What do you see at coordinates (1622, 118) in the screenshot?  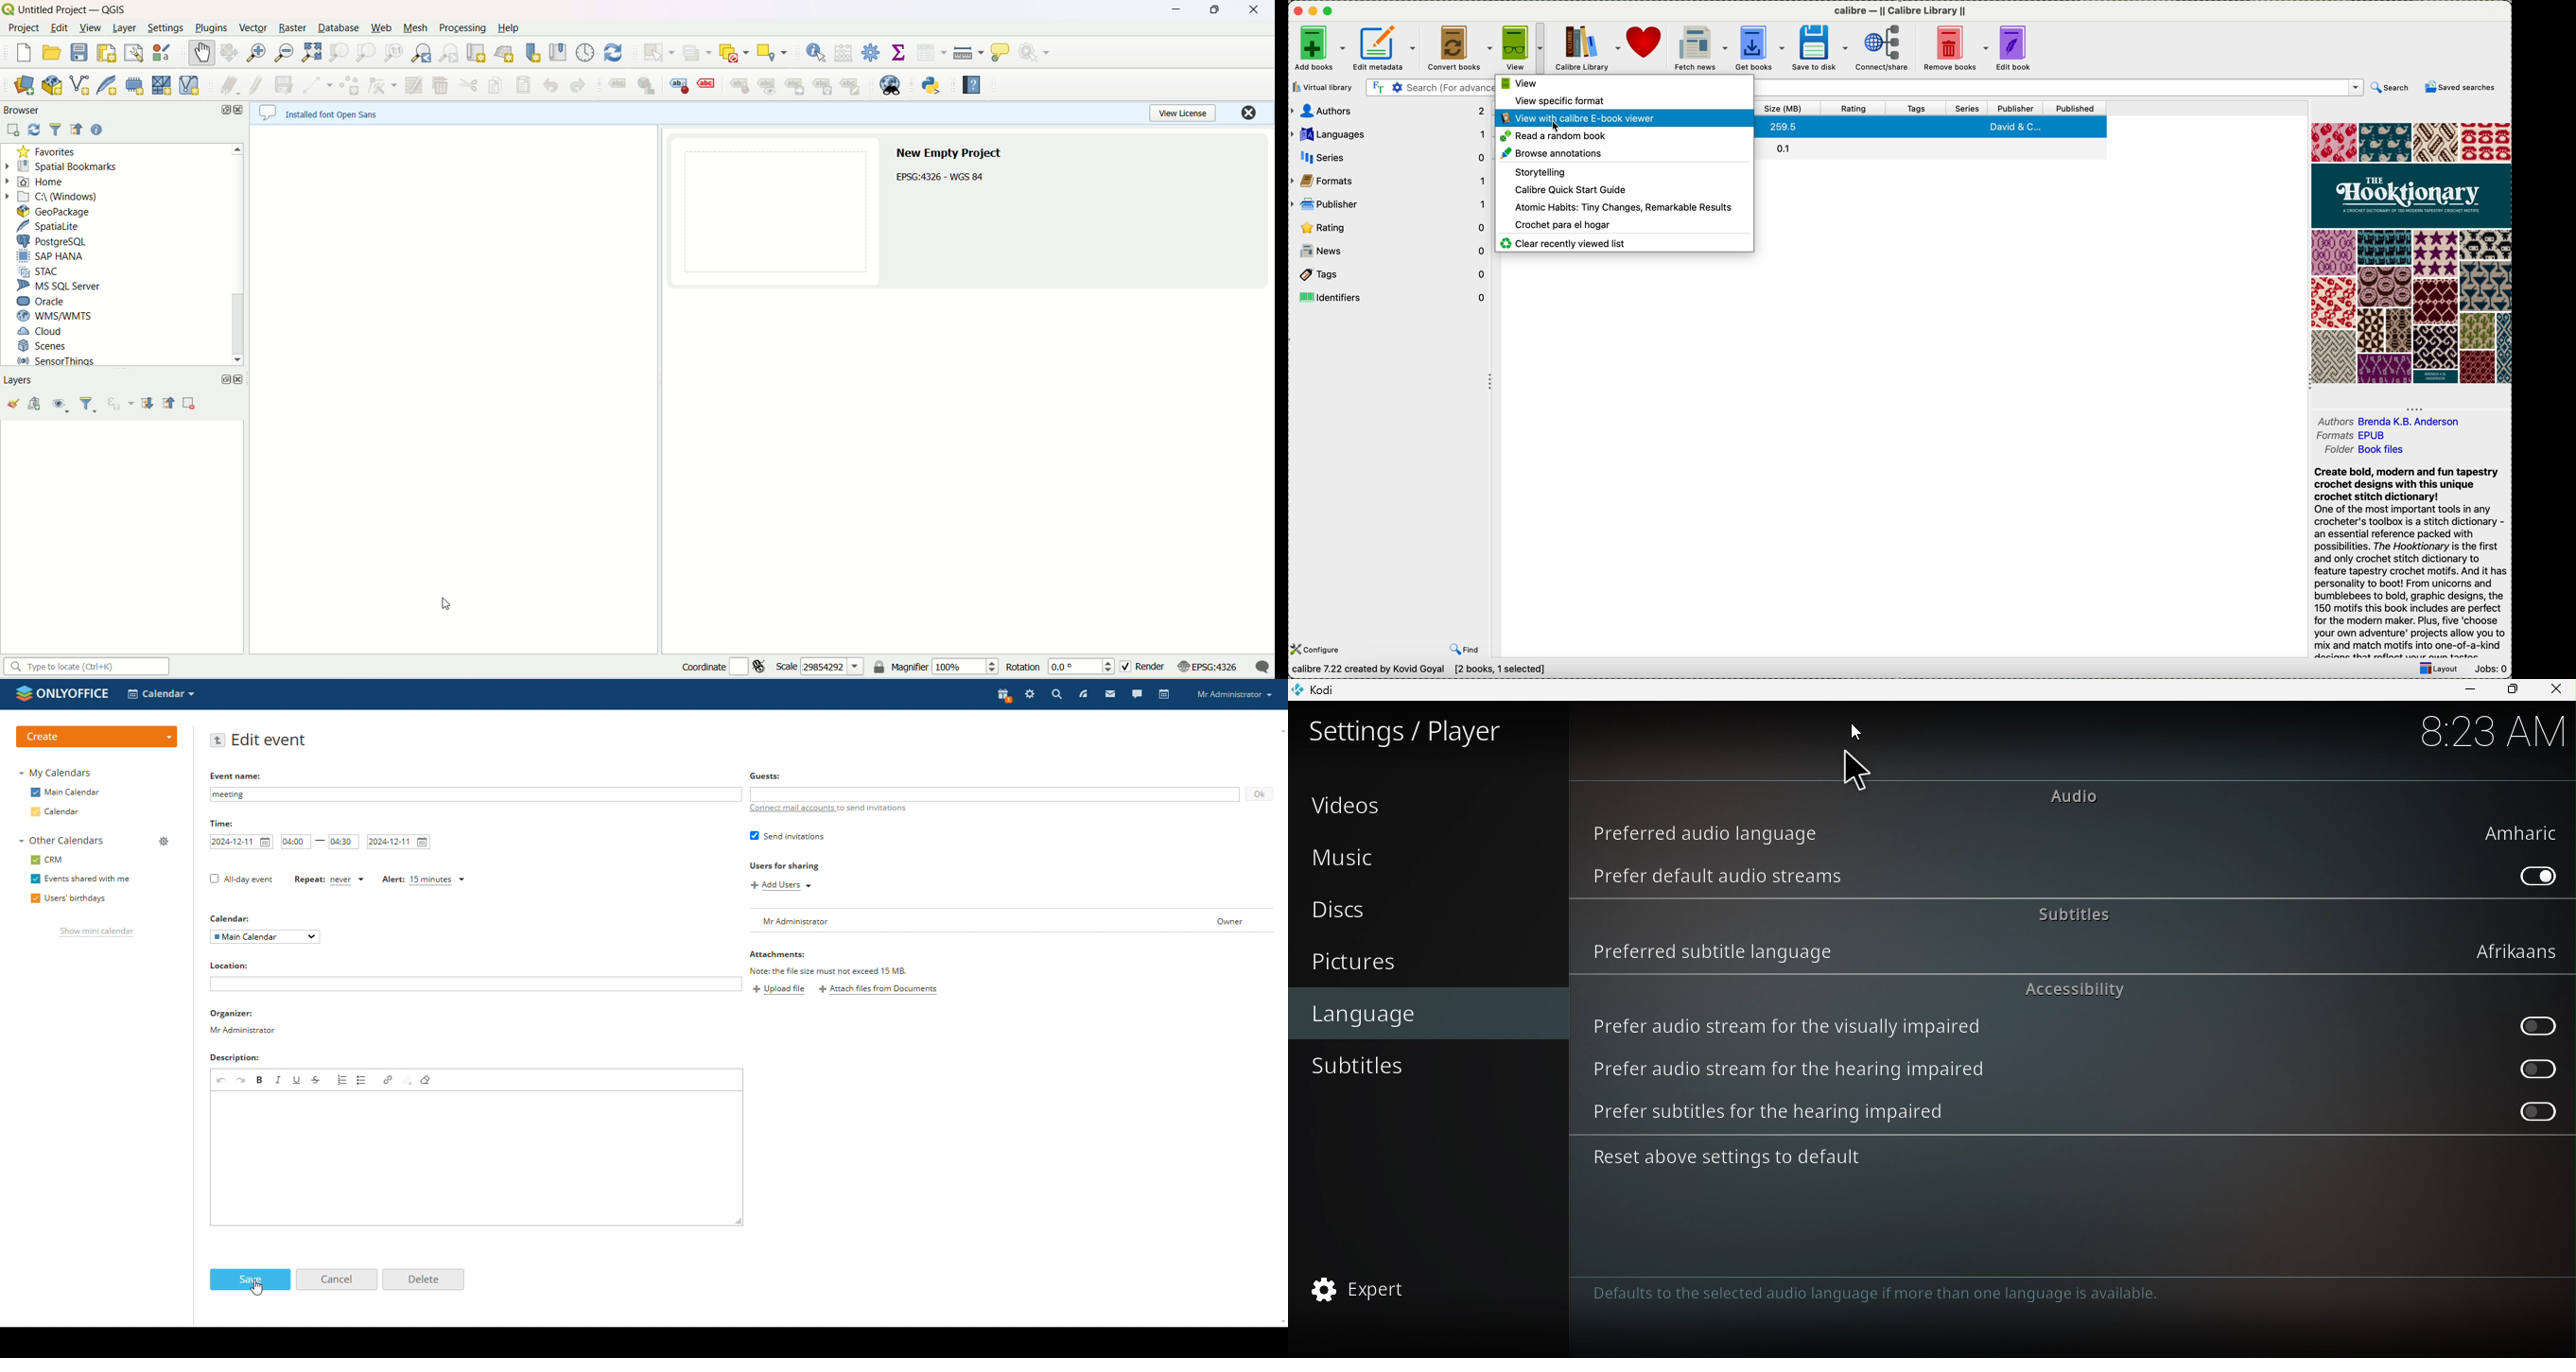 I see `click on view with Calibre e-book viewer` at bounding box center [1622, 118].